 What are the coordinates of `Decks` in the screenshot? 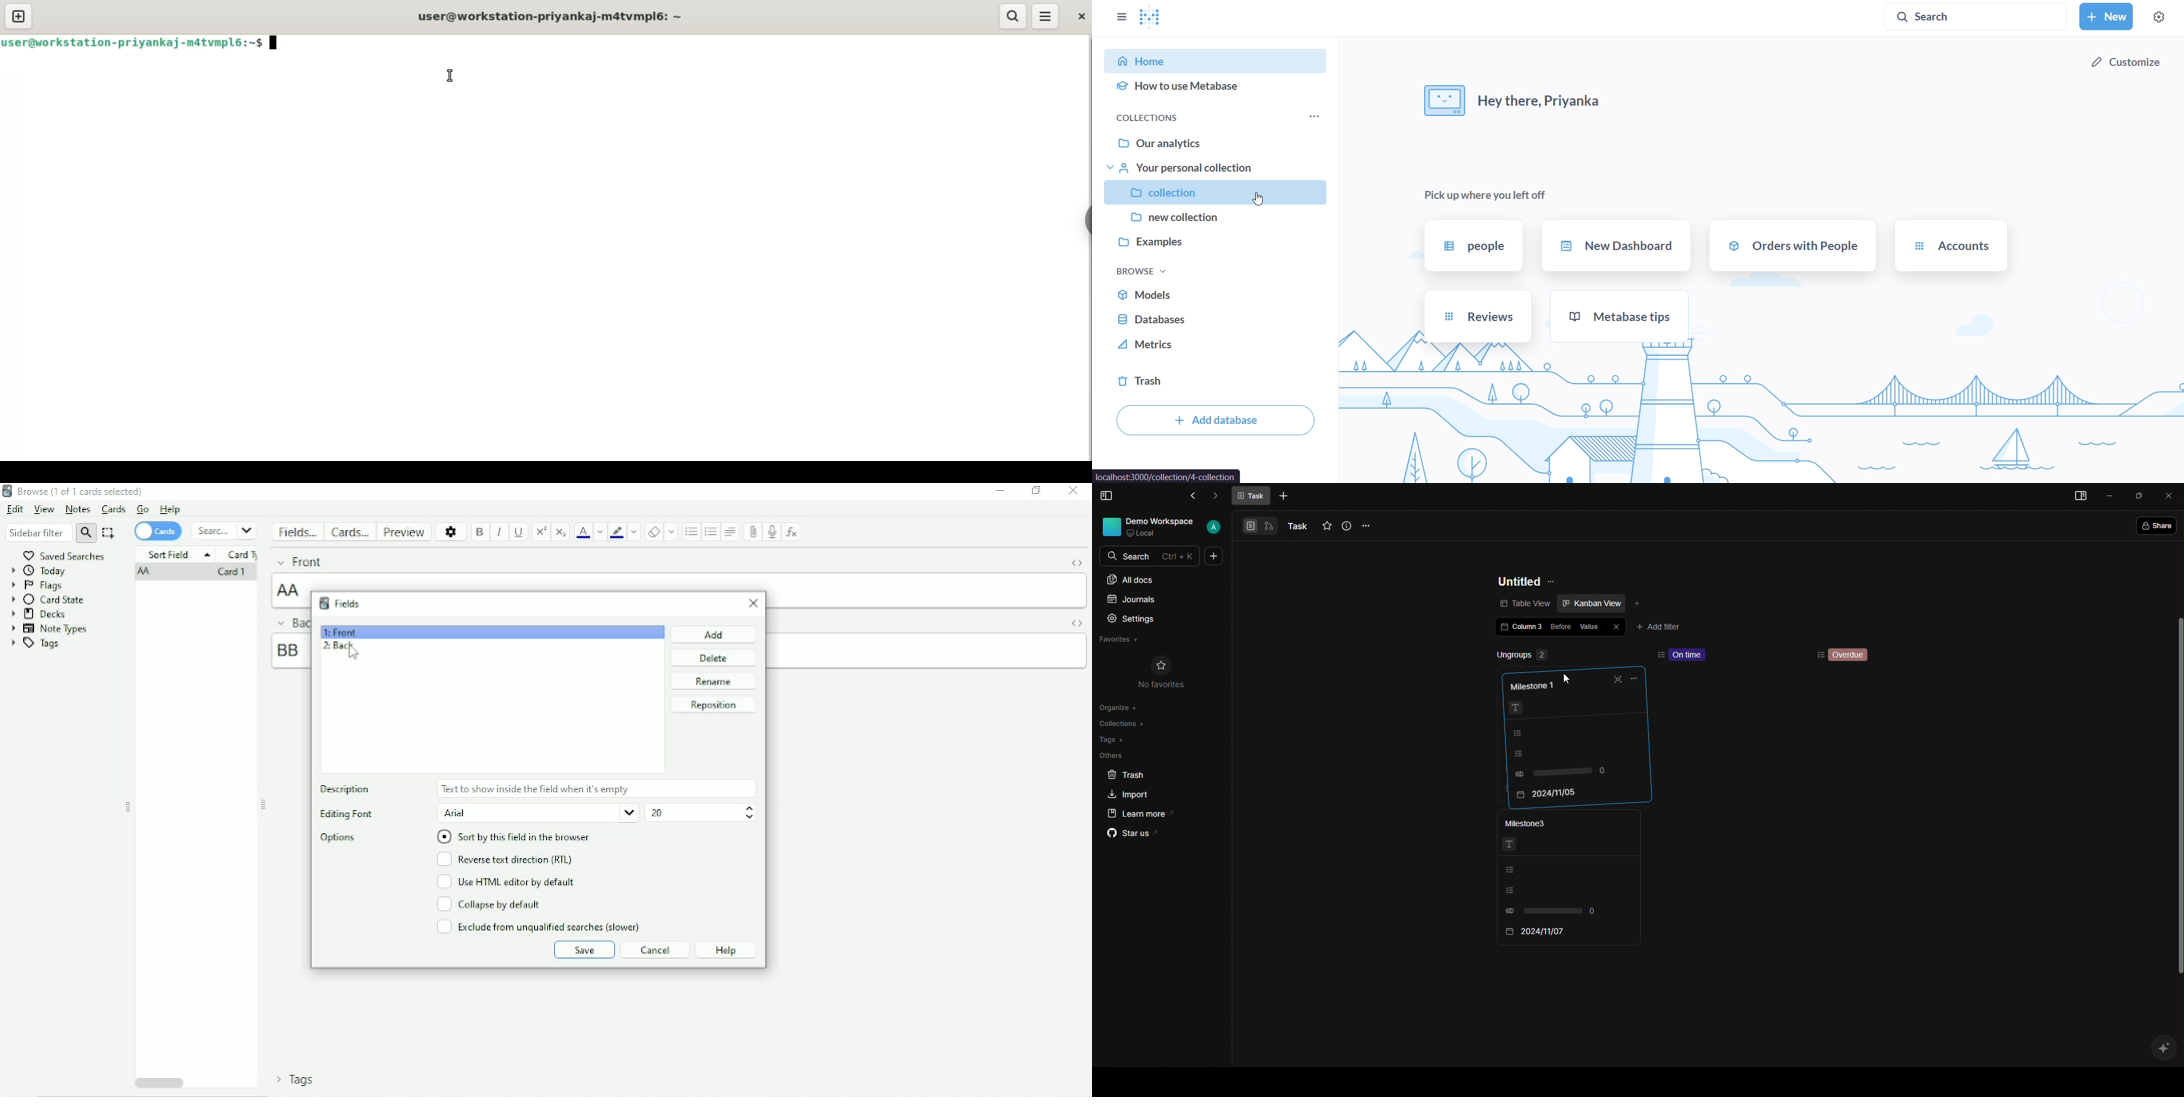 It's located at (39, 614).